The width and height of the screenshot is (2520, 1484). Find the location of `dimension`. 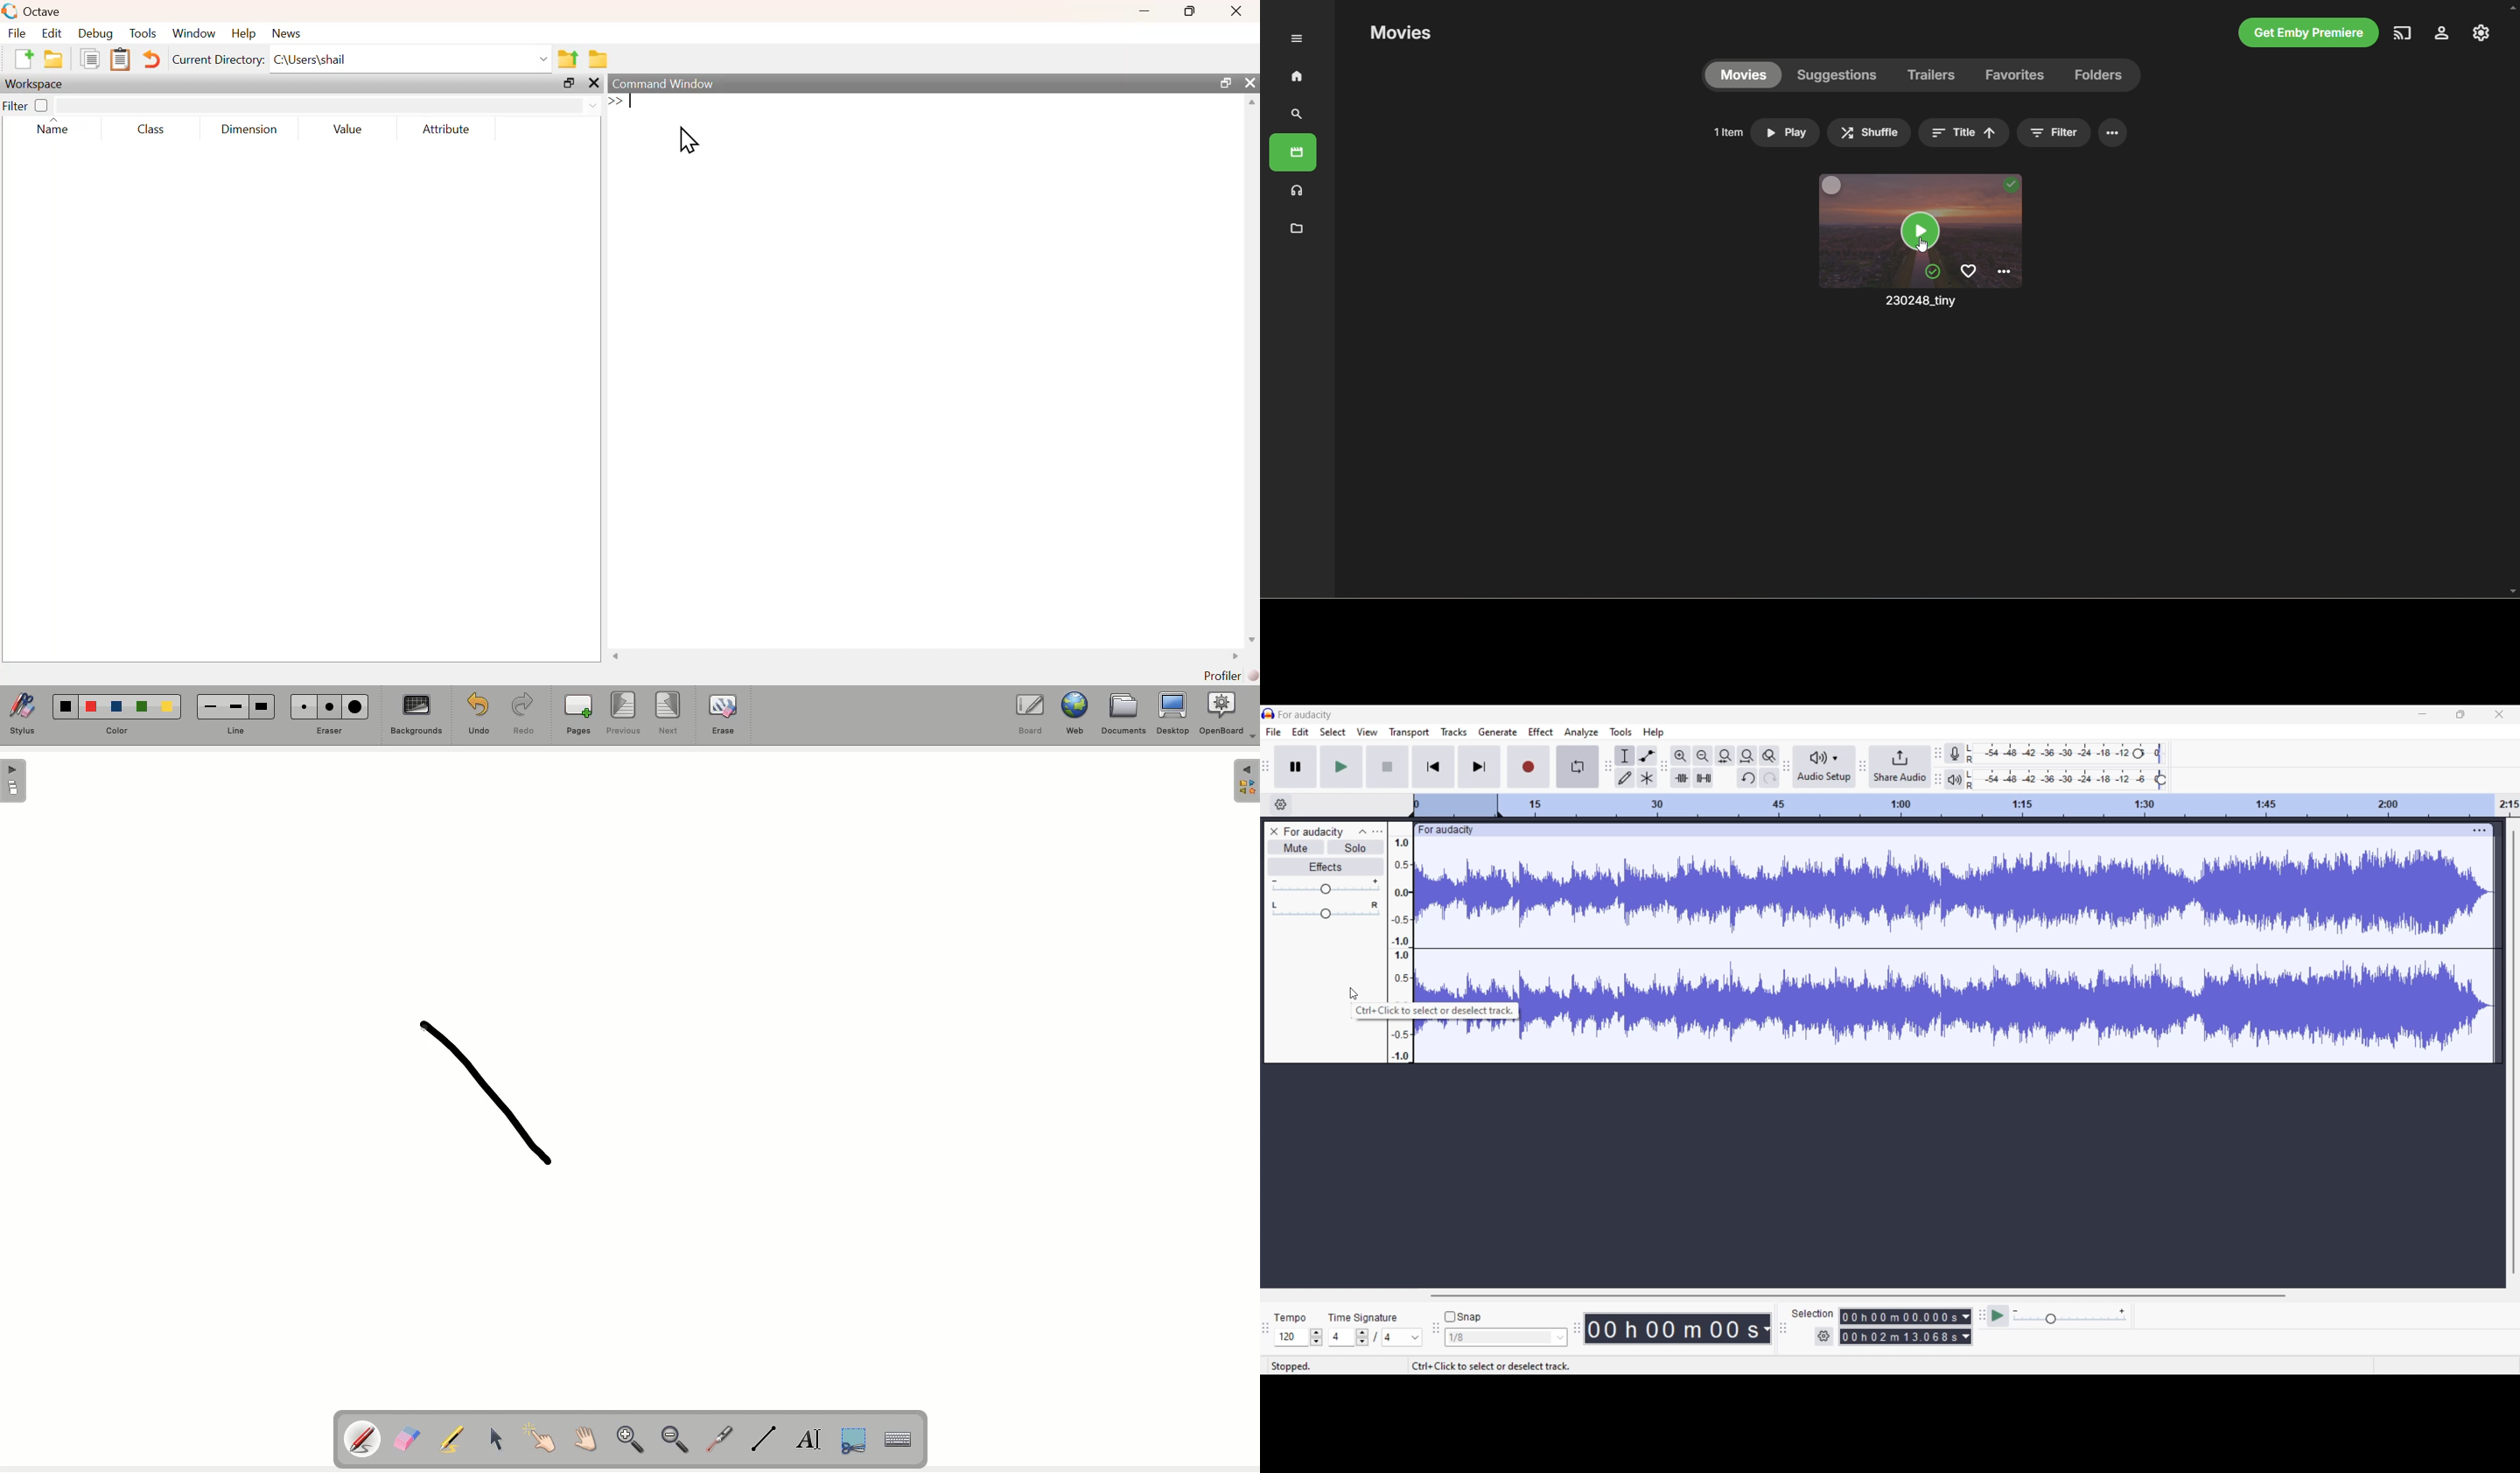

dimension is located at coordinates (245, 131).